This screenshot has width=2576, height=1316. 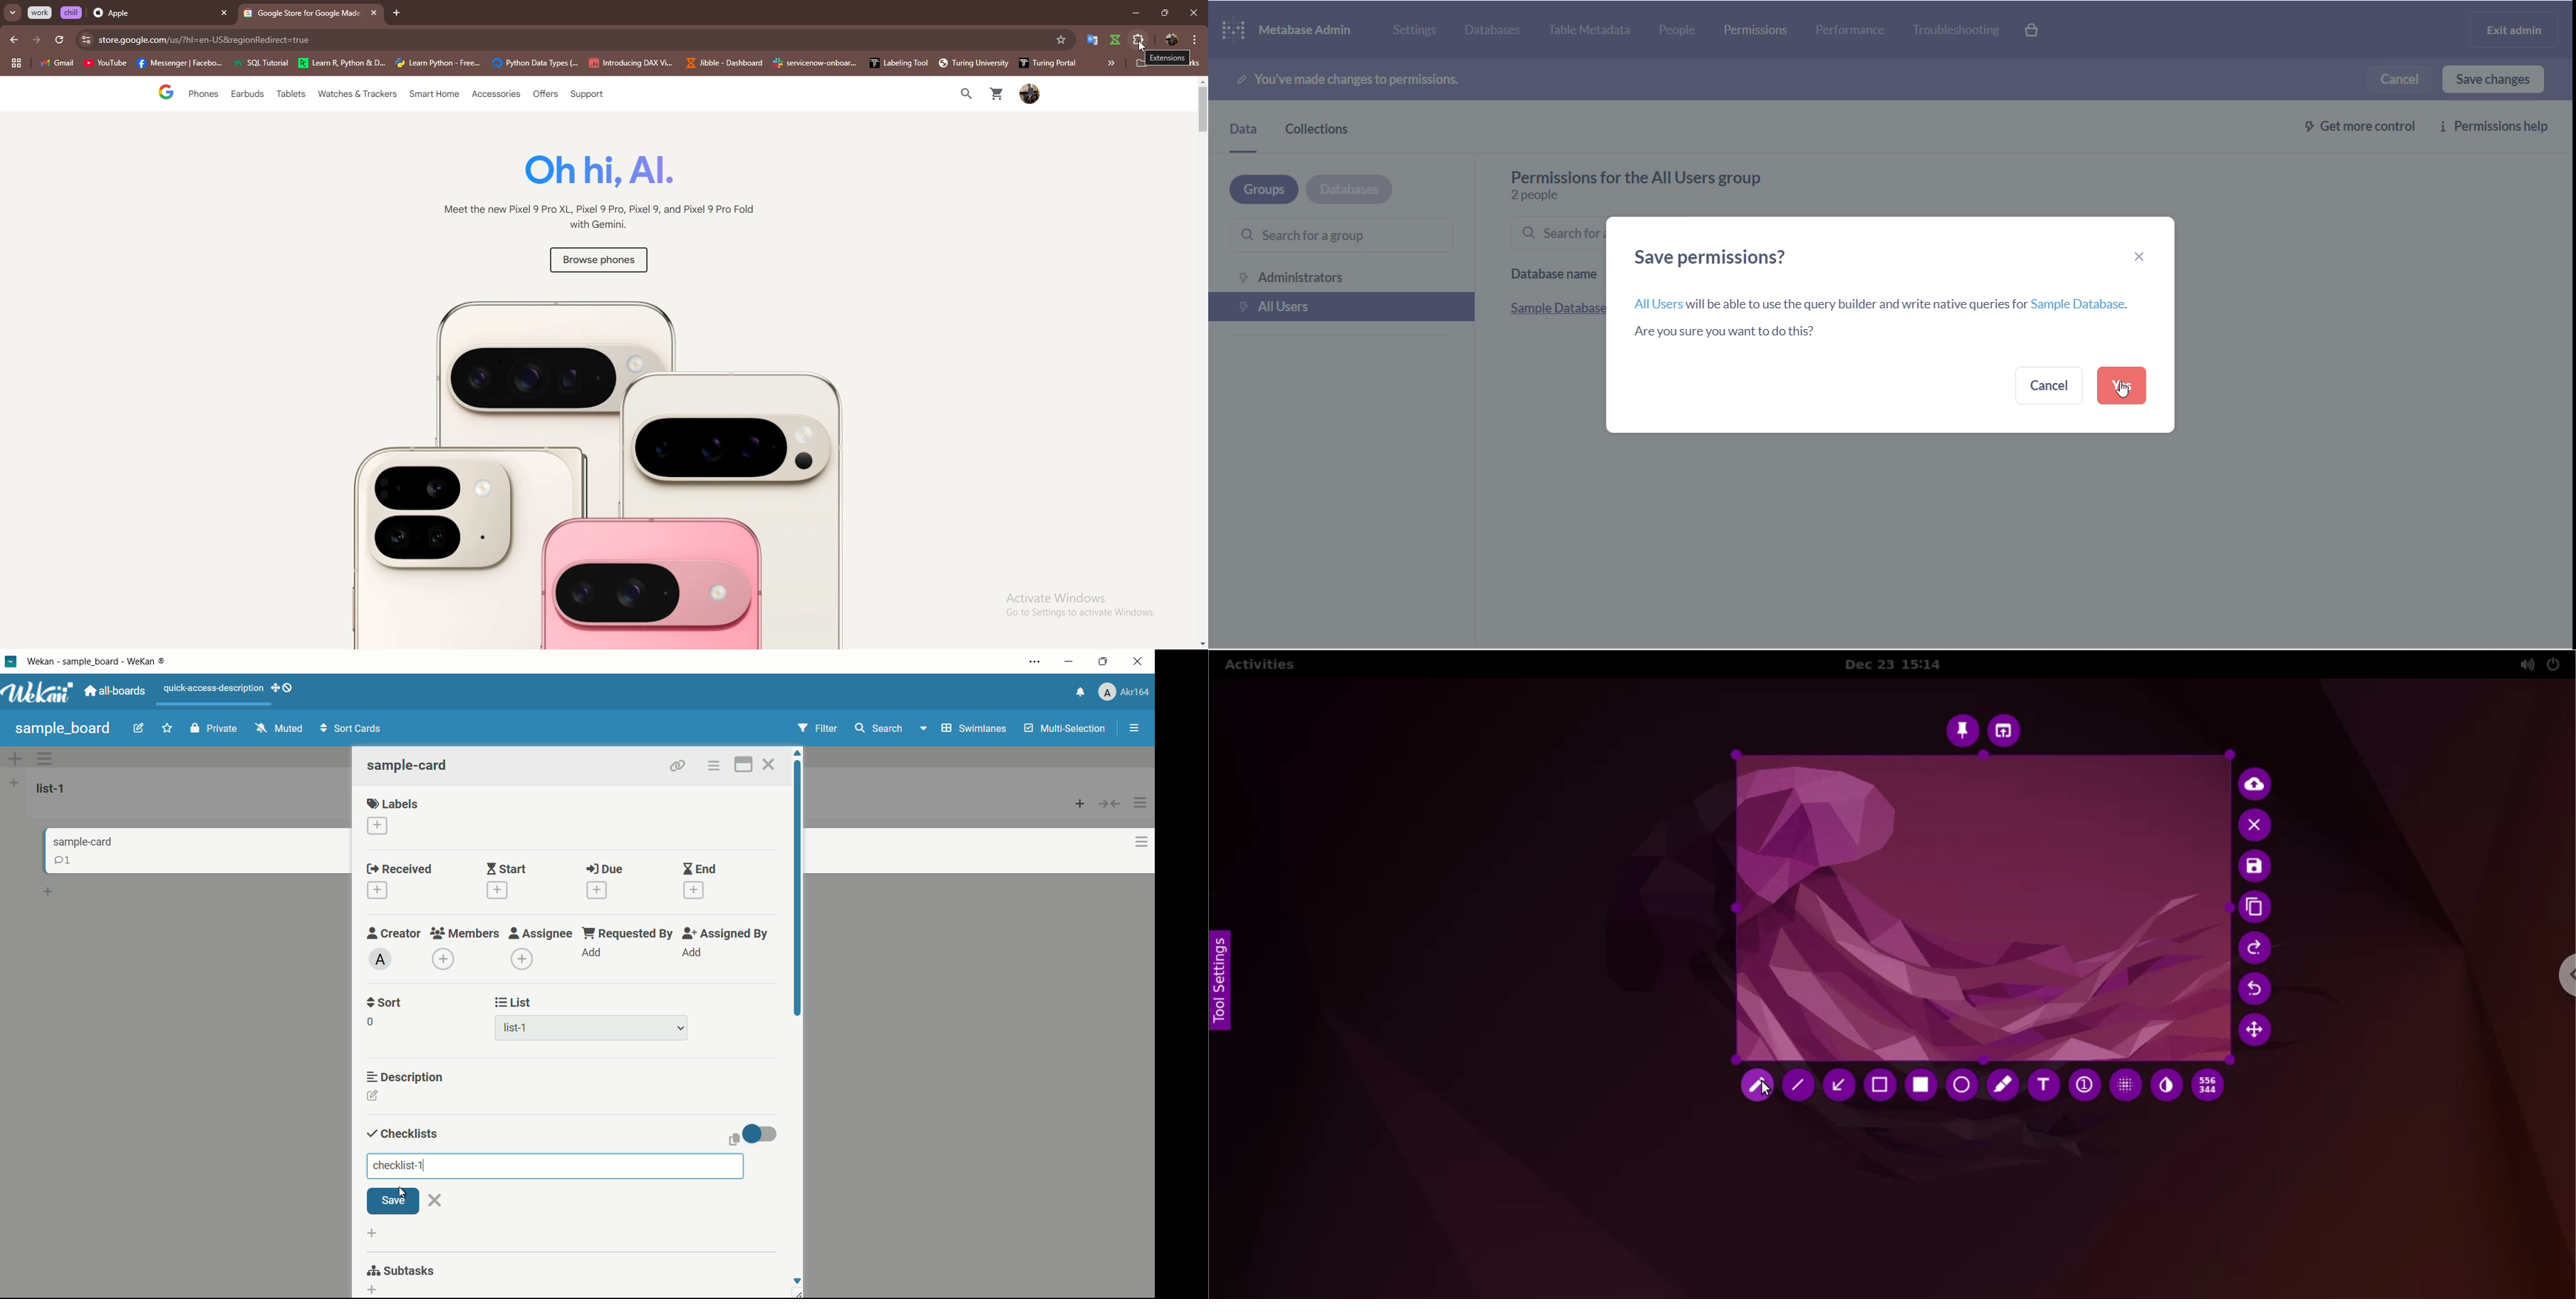 What do you see at coordinates (1061, 40) in the screenshot?
I see `favorites` at bounding box center [1061, 40].